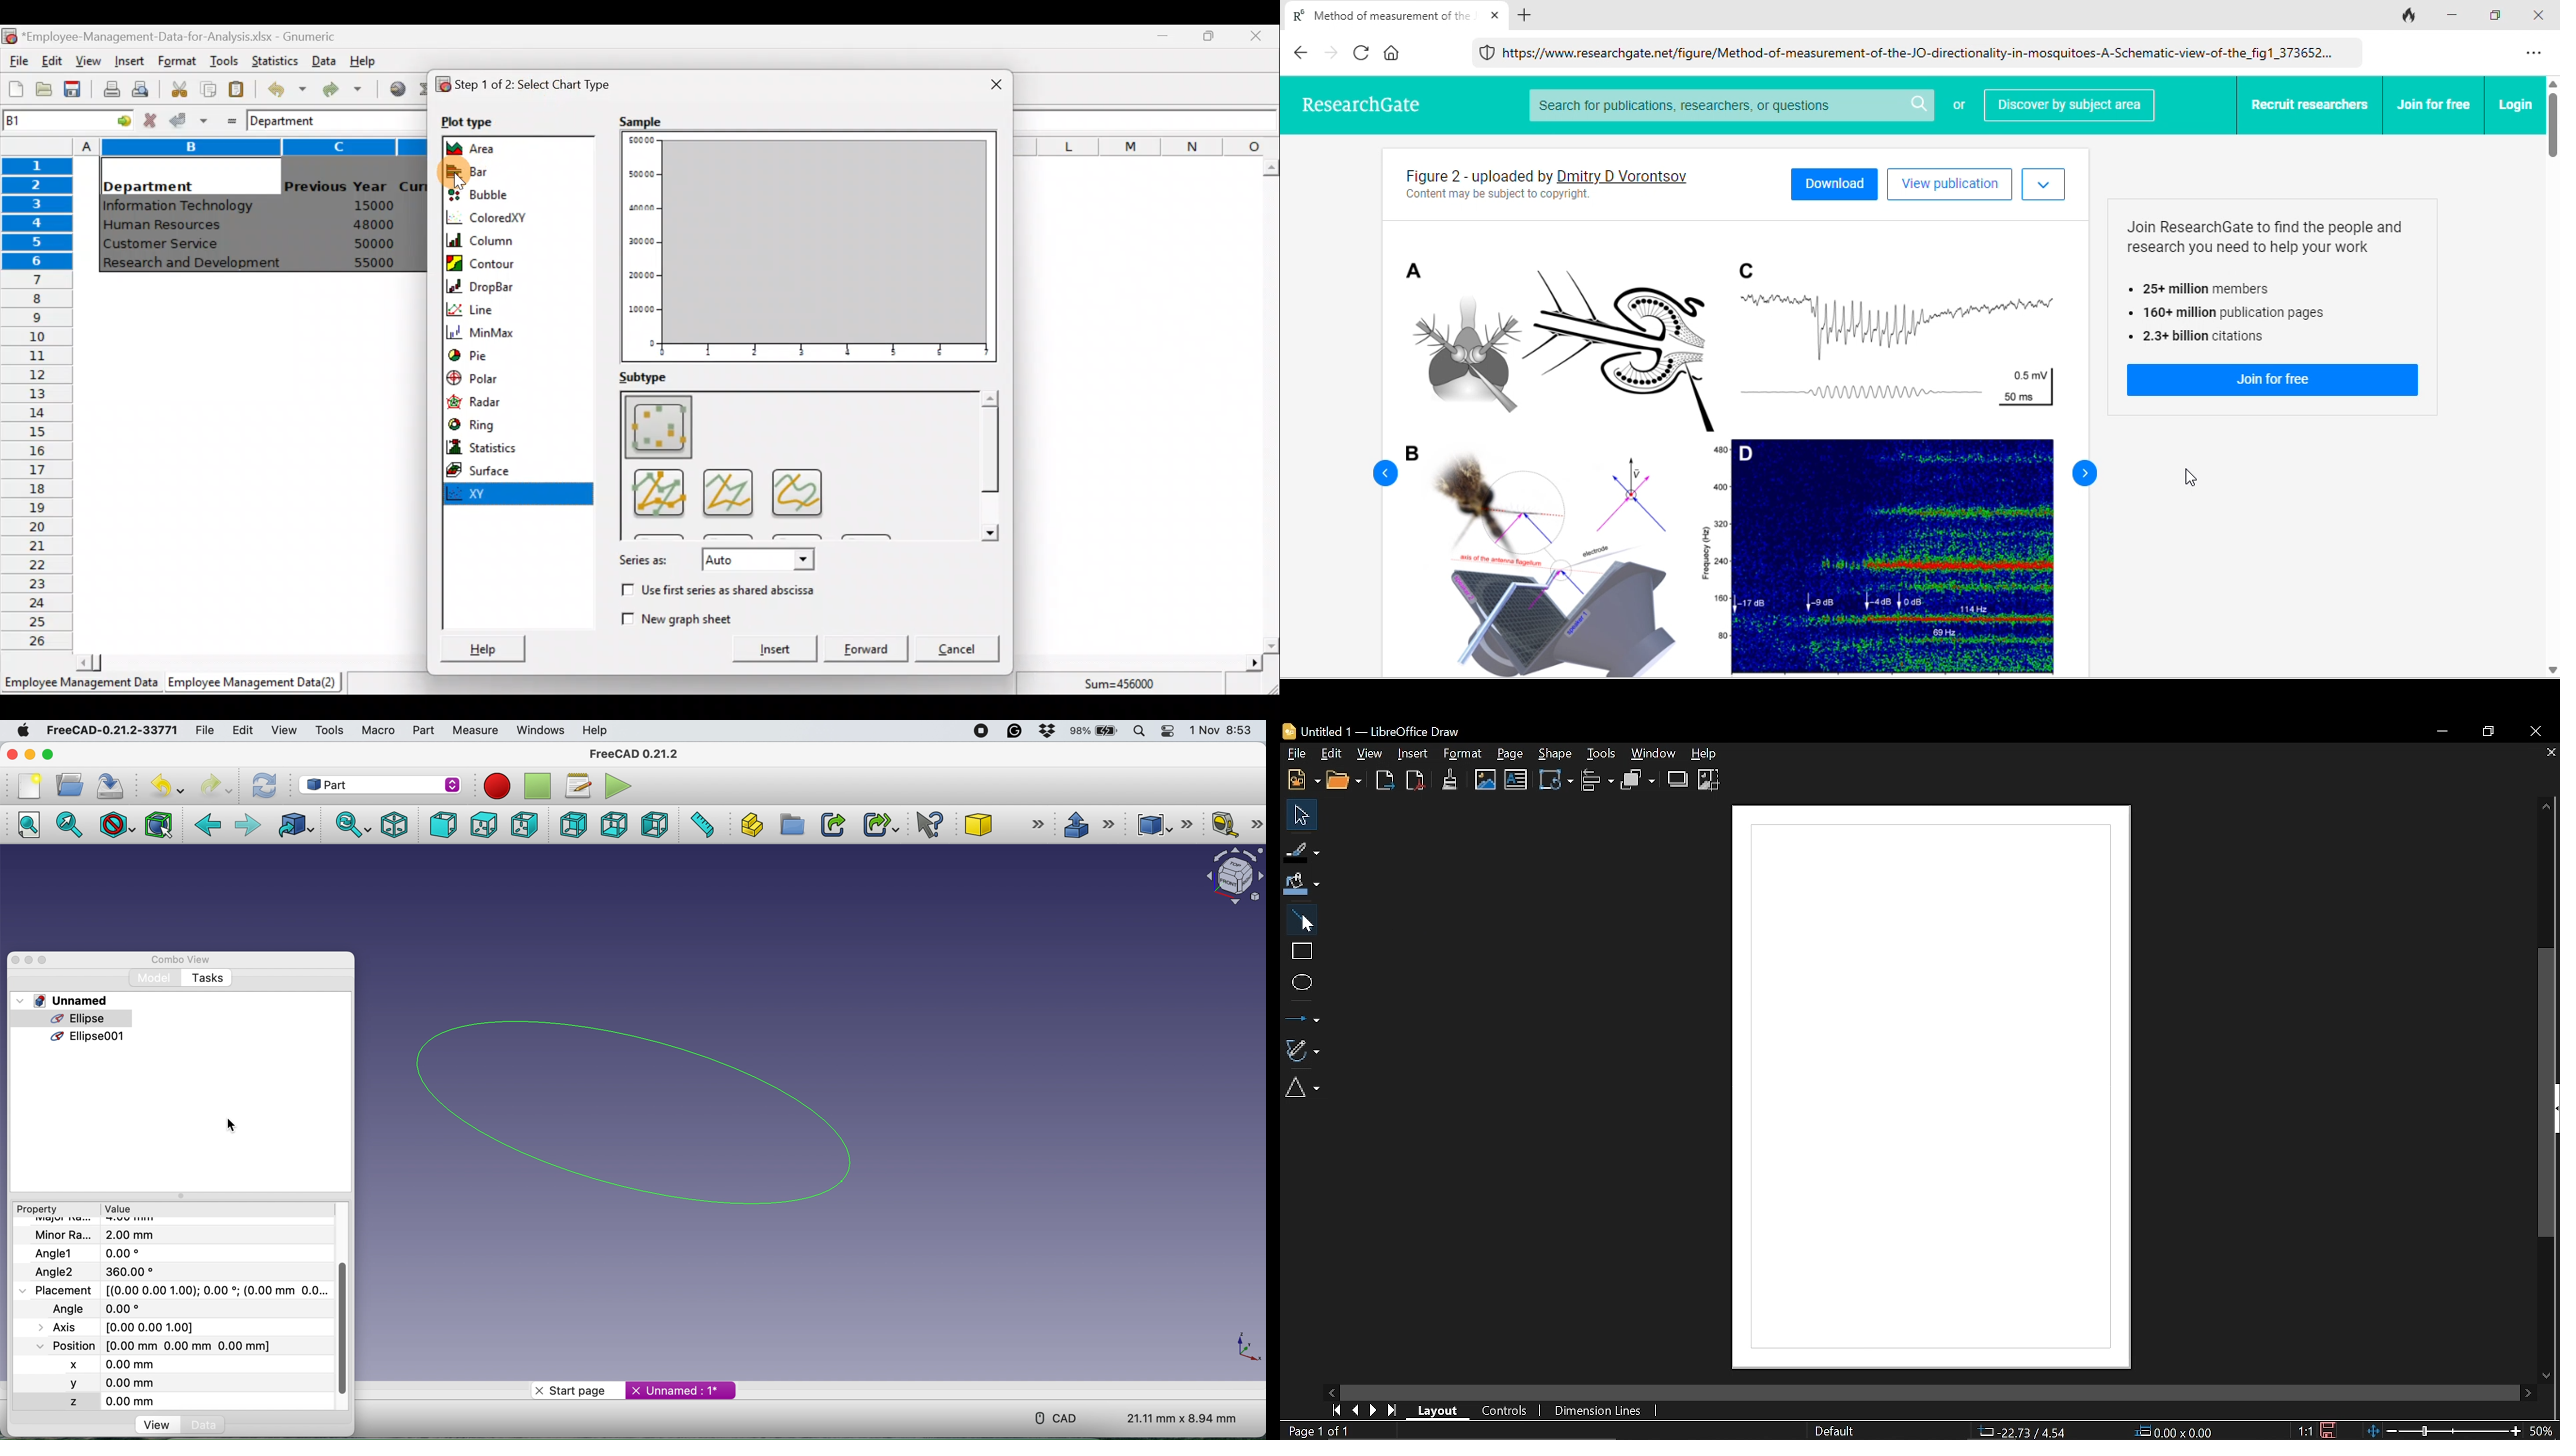 The width and height of the screenshot is (2576, 1456). Describe the element at coordinates (1332, 752) in the screenshot. I see `Edit` at that location.